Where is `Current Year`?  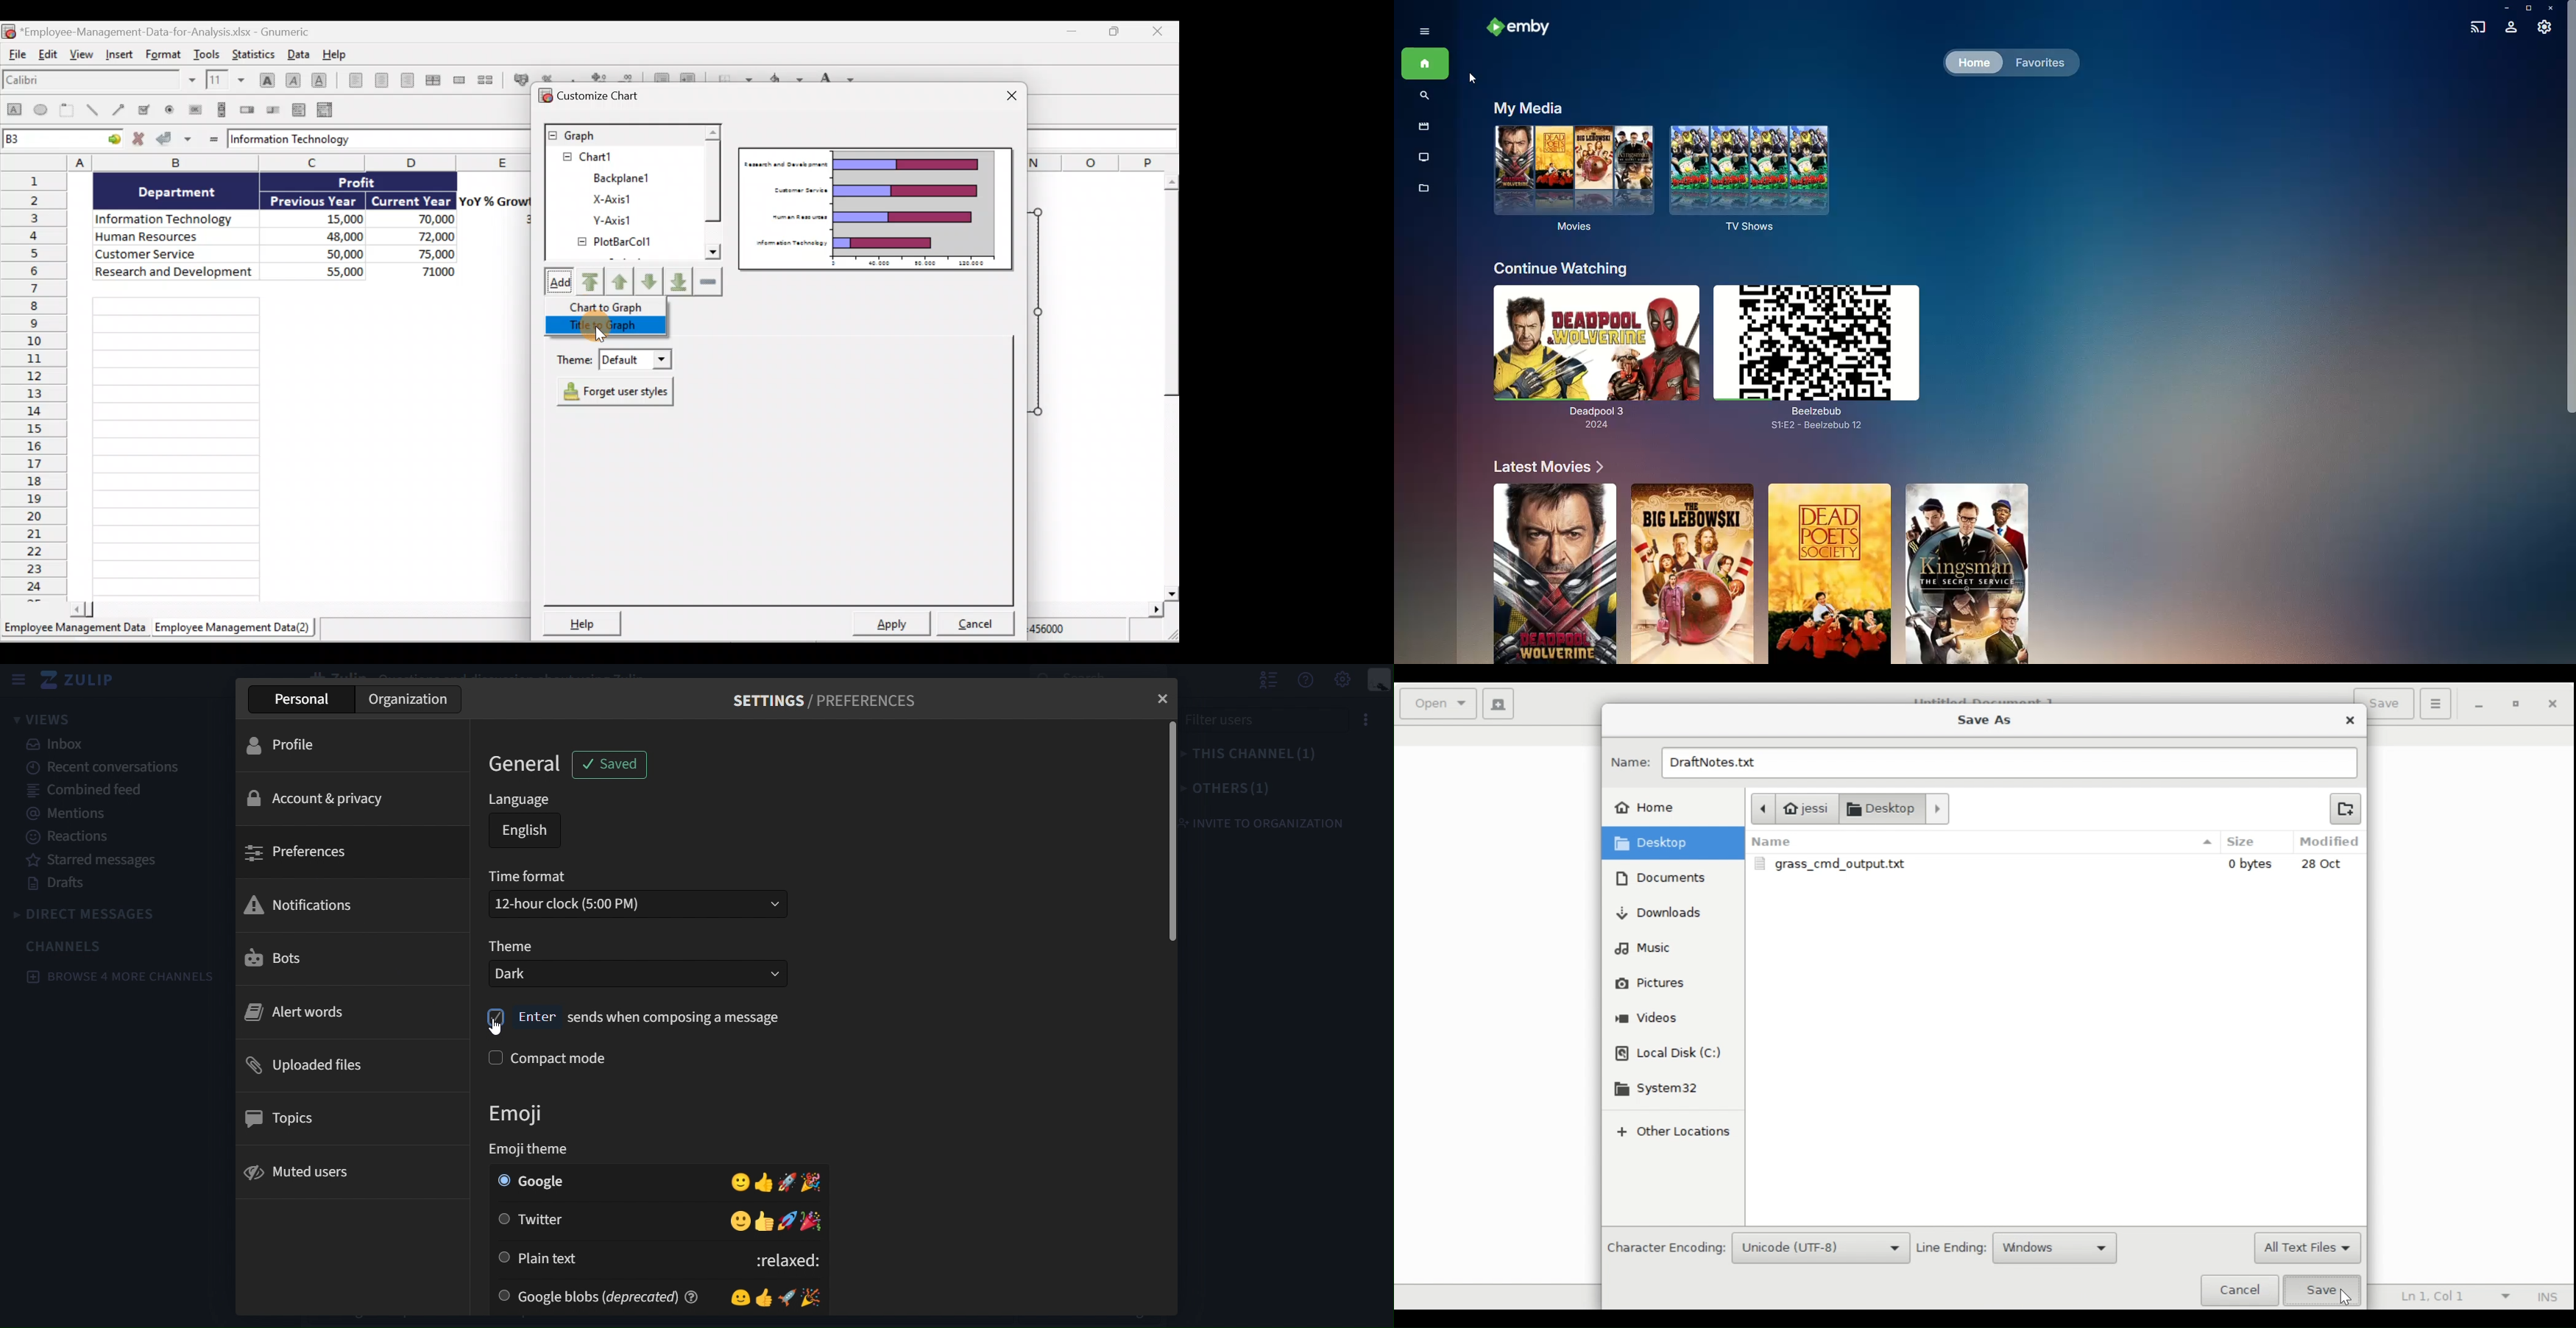
Current Year is located at coordinates (412, 200).